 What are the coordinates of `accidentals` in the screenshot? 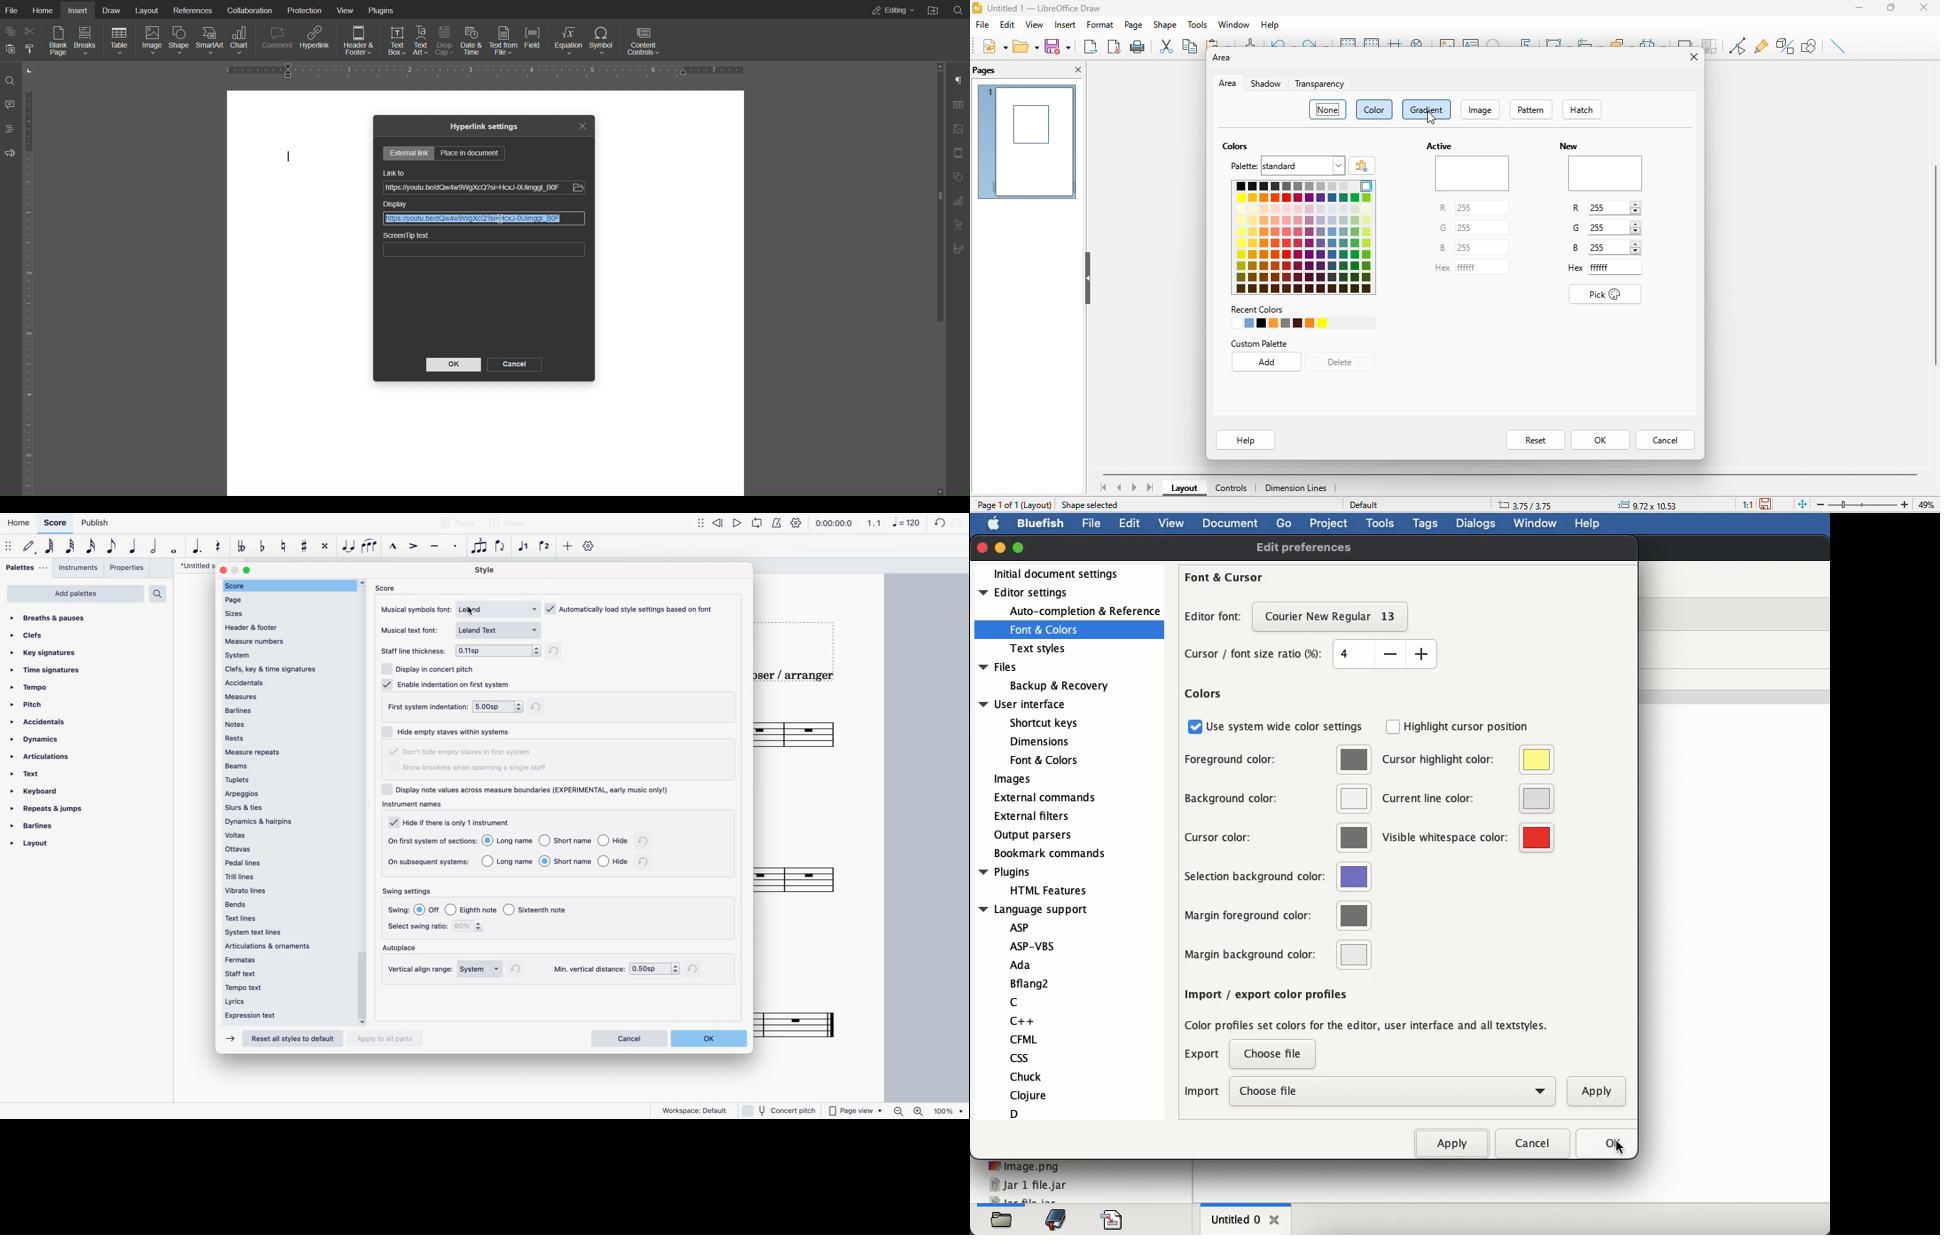 It's located at (46, 723).